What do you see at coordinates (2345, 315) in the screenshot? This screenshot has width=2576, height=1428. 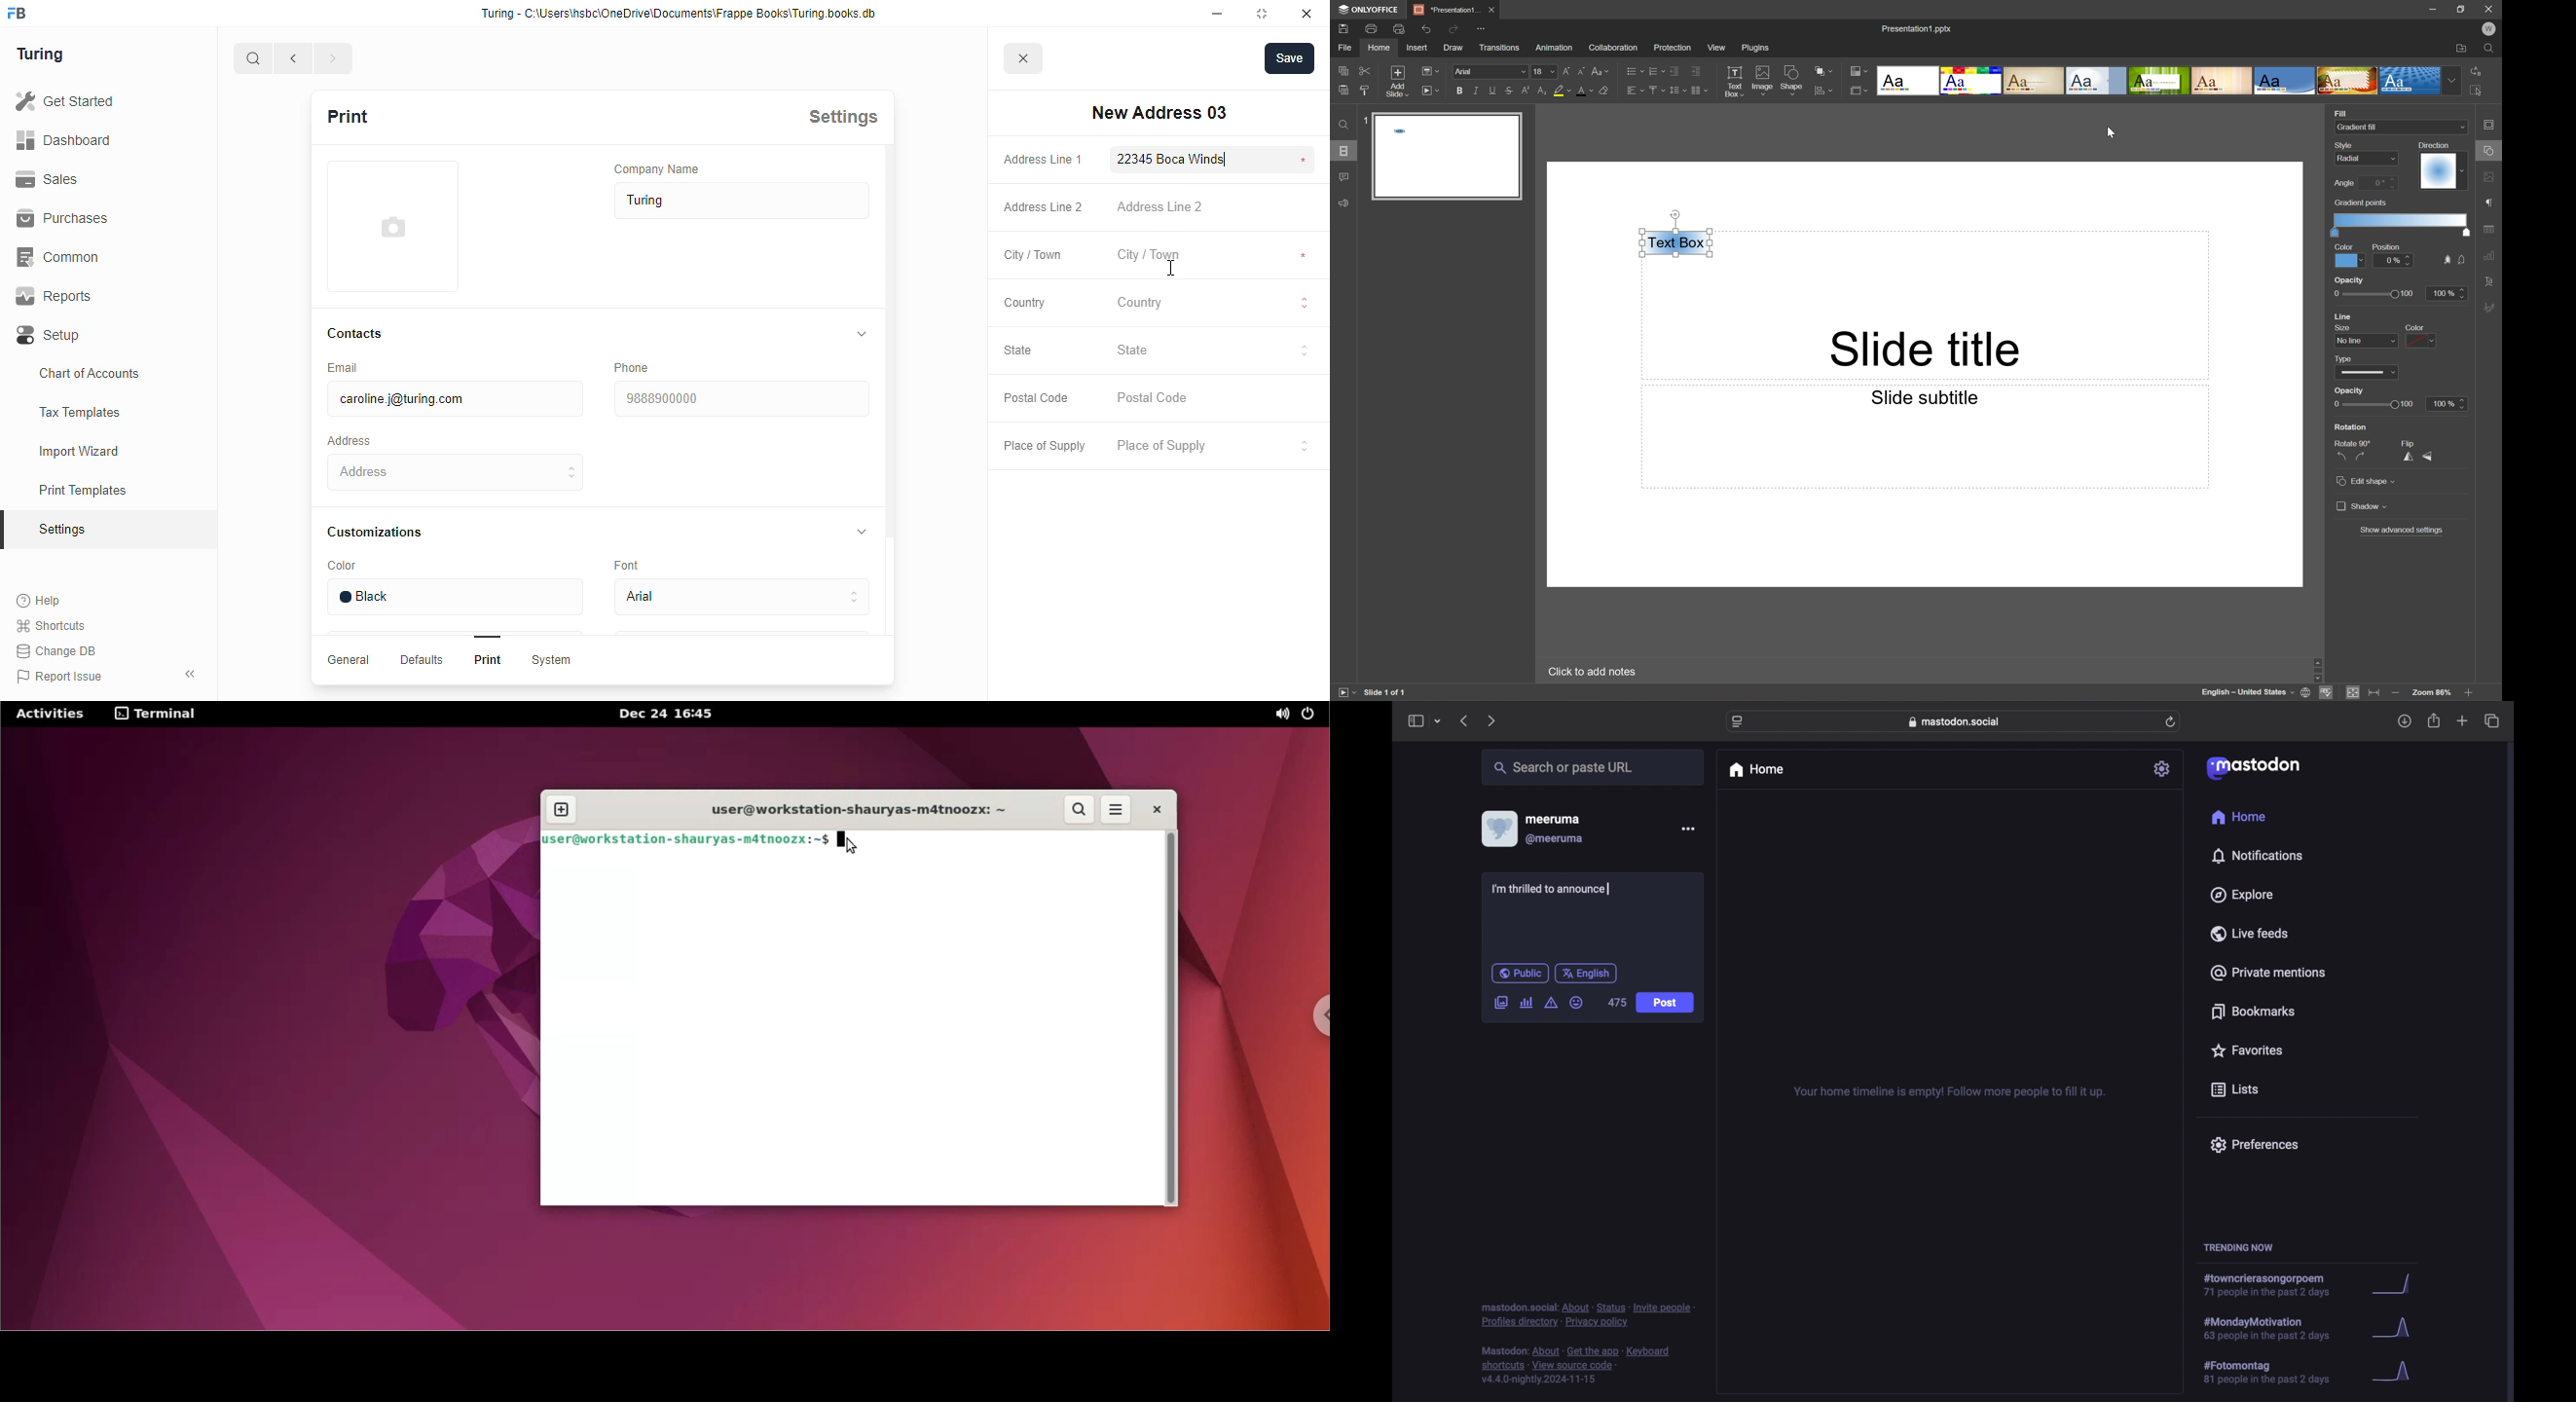 I see `Line` at bounding box center [2345, 315].